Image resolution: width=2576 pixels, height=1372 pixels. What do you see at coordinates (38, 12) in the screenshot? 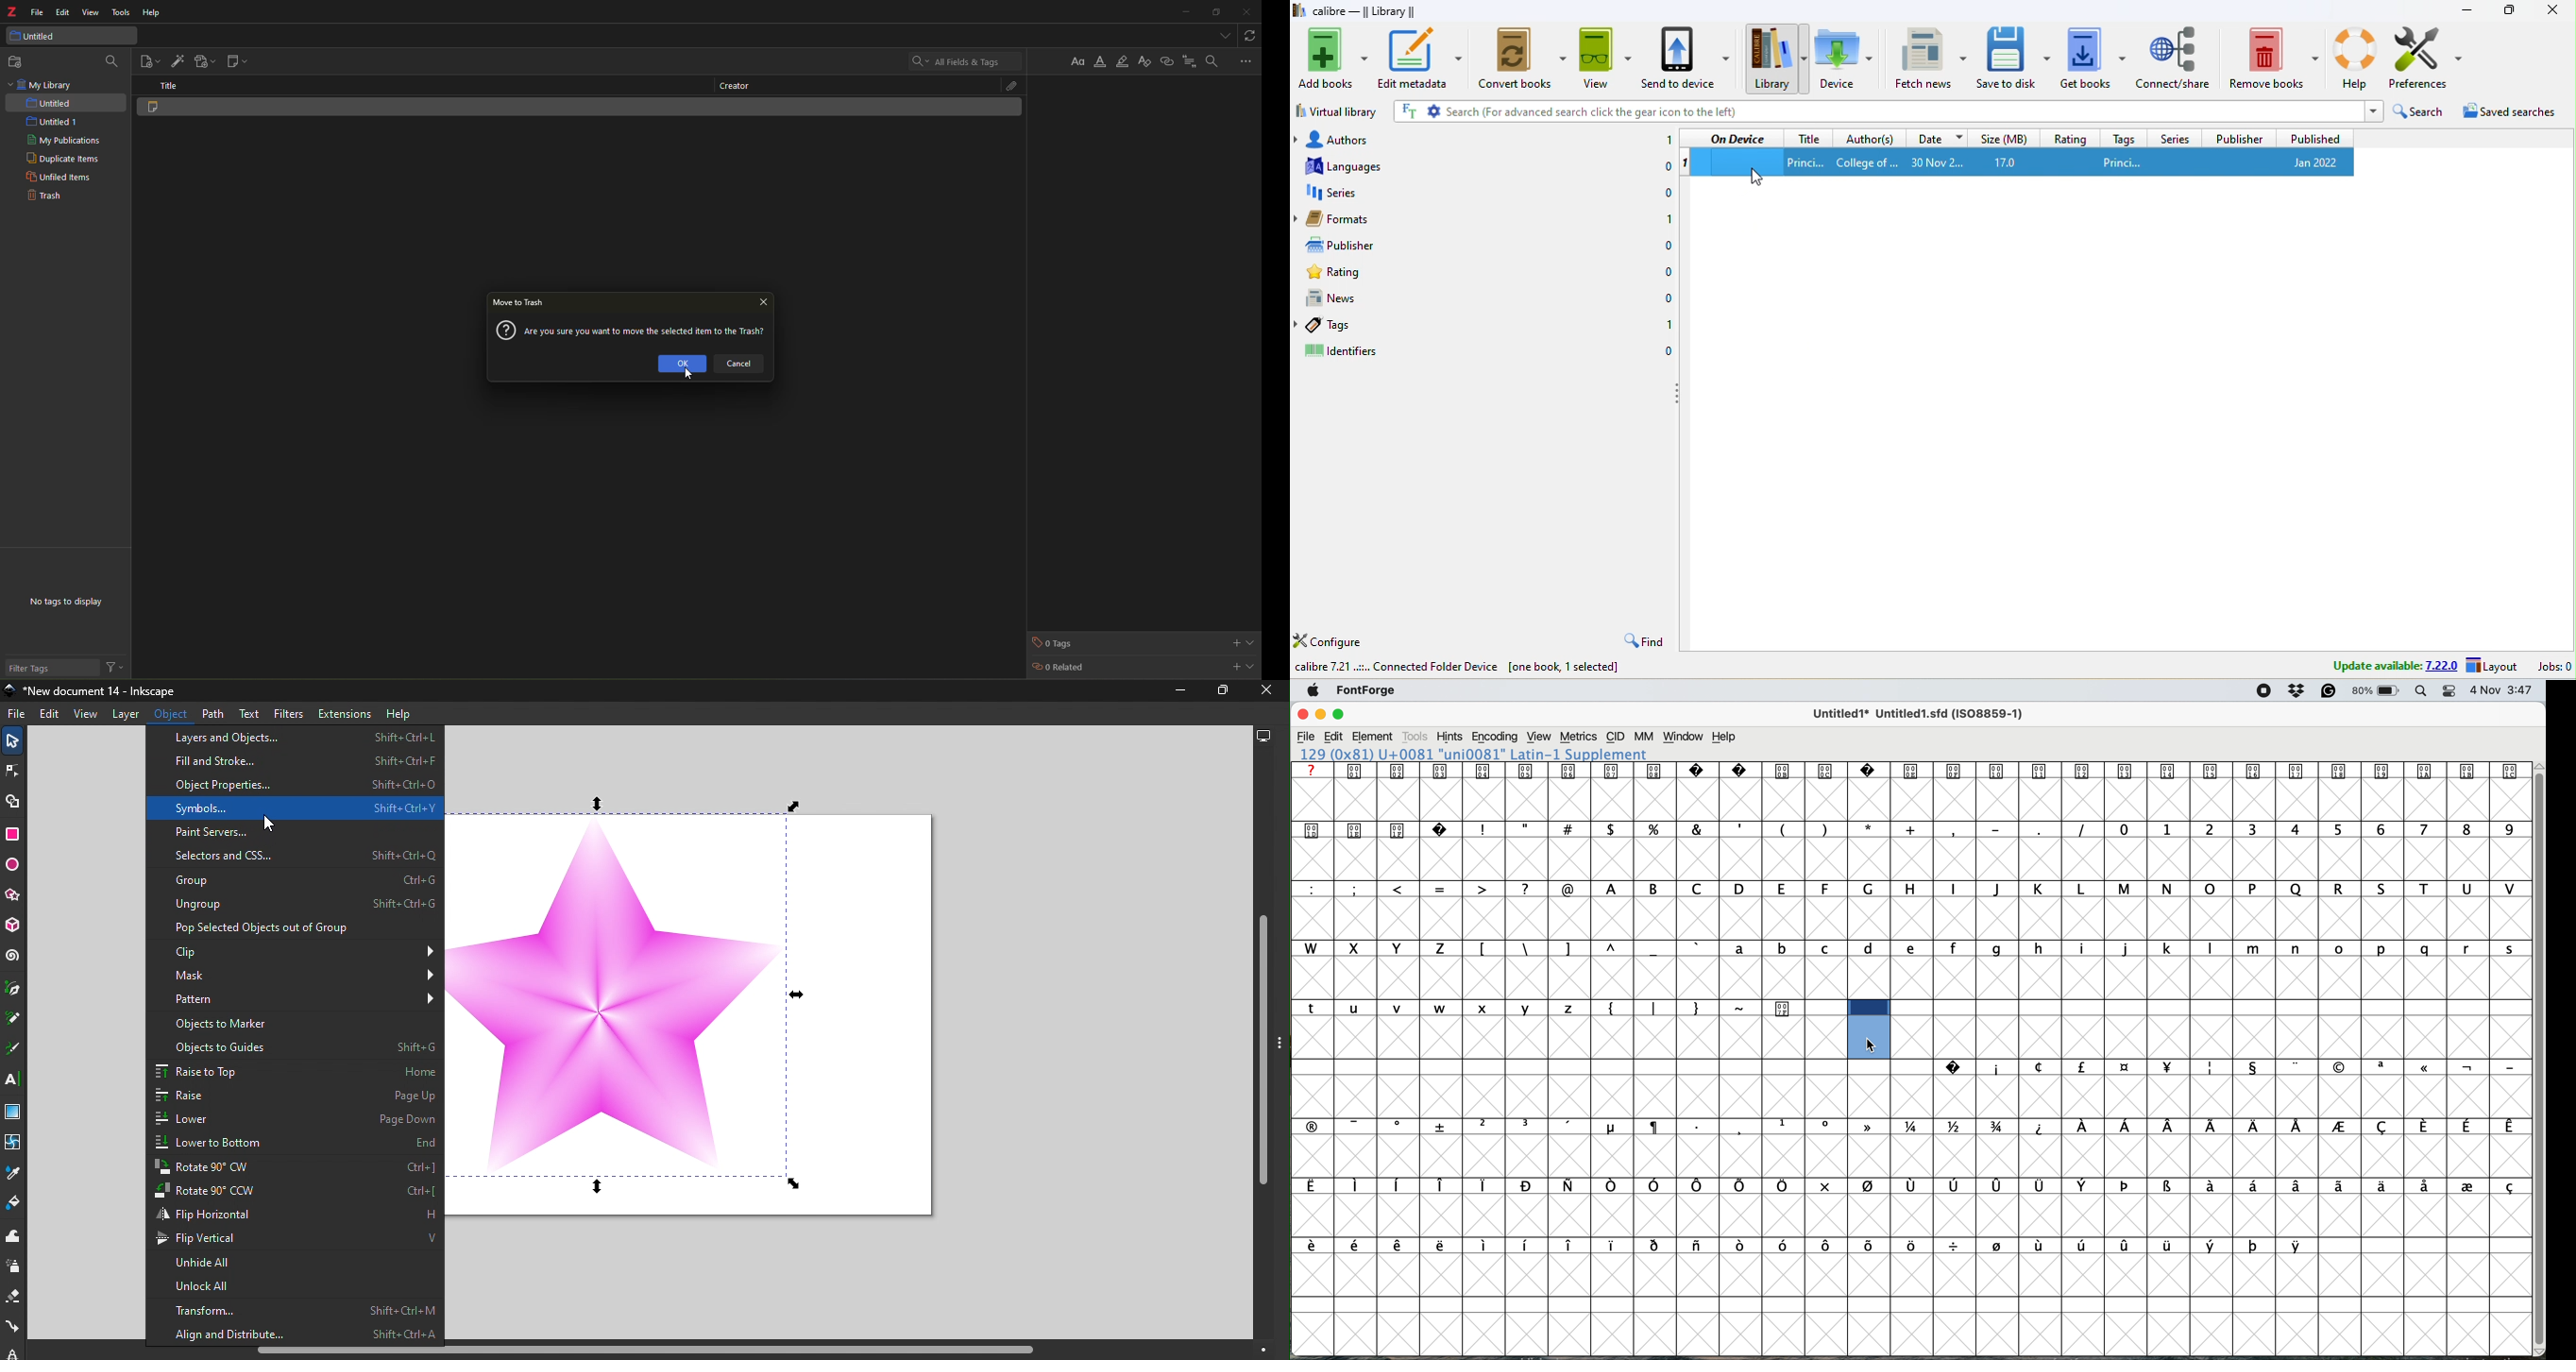
I see `file` at bounding box center [38, 12].